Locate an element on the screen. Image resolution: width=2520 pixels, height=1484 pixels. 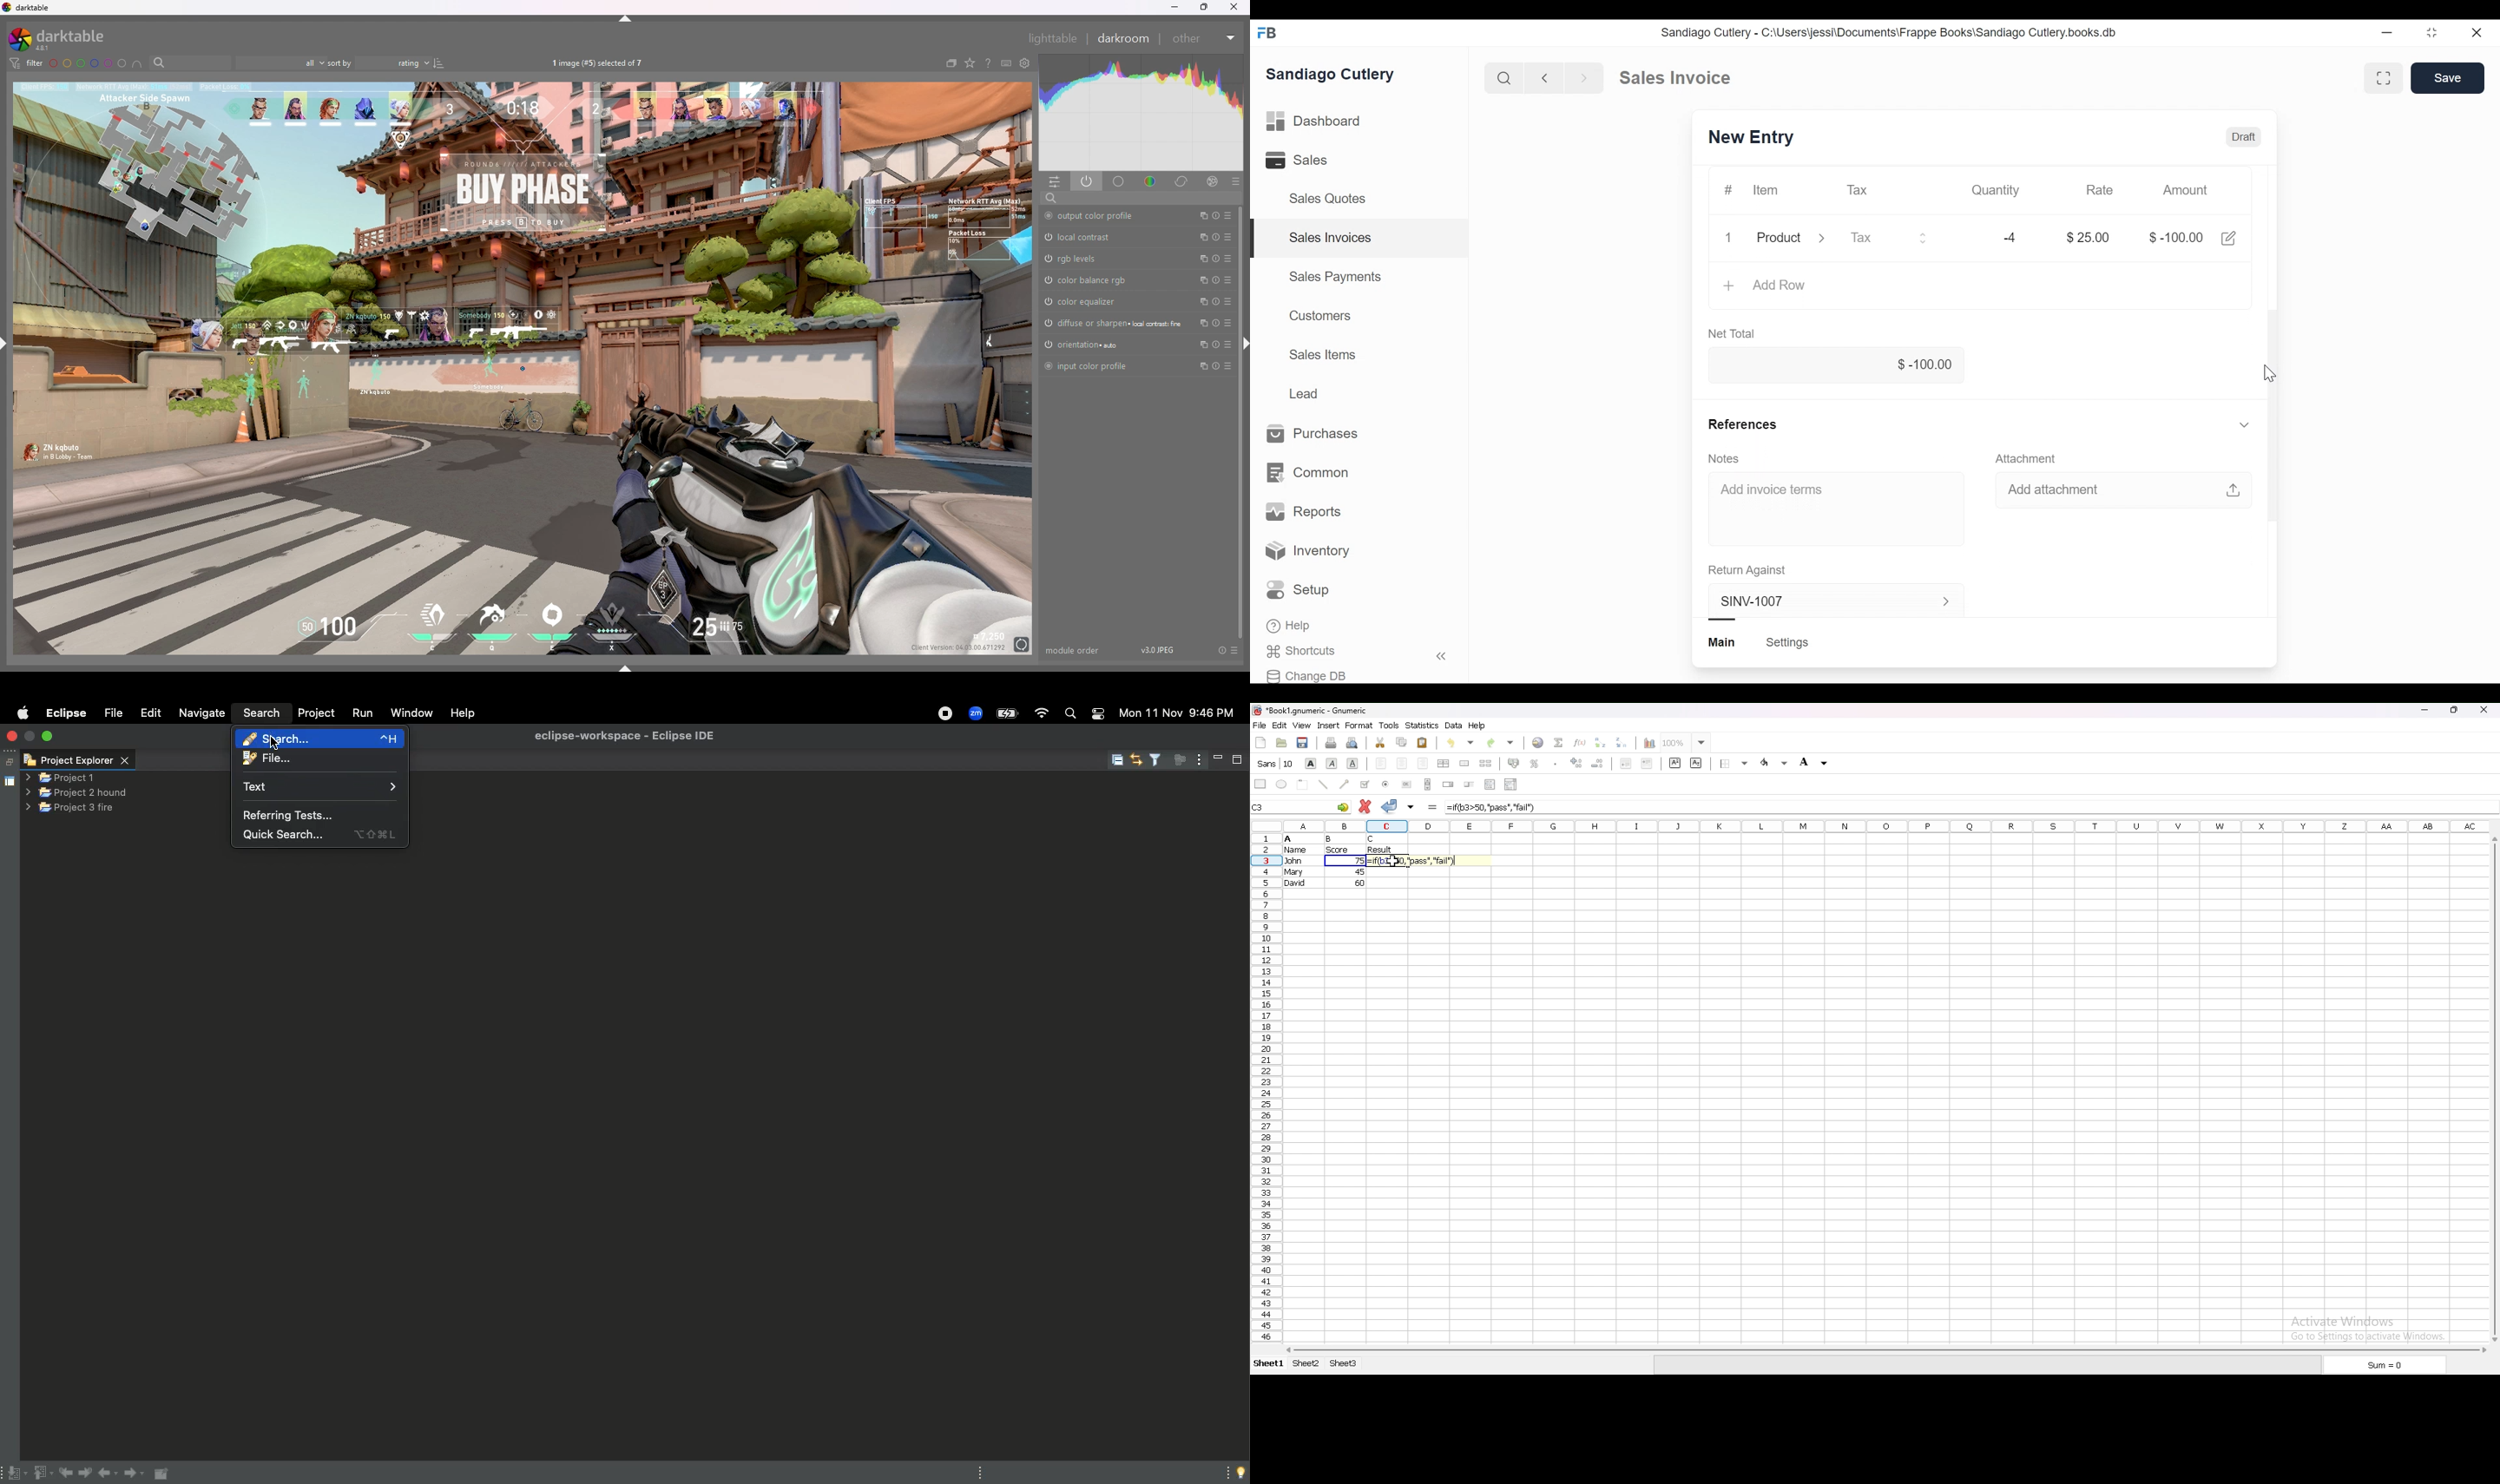
 Change DB is located at coordinates (1307, 676).